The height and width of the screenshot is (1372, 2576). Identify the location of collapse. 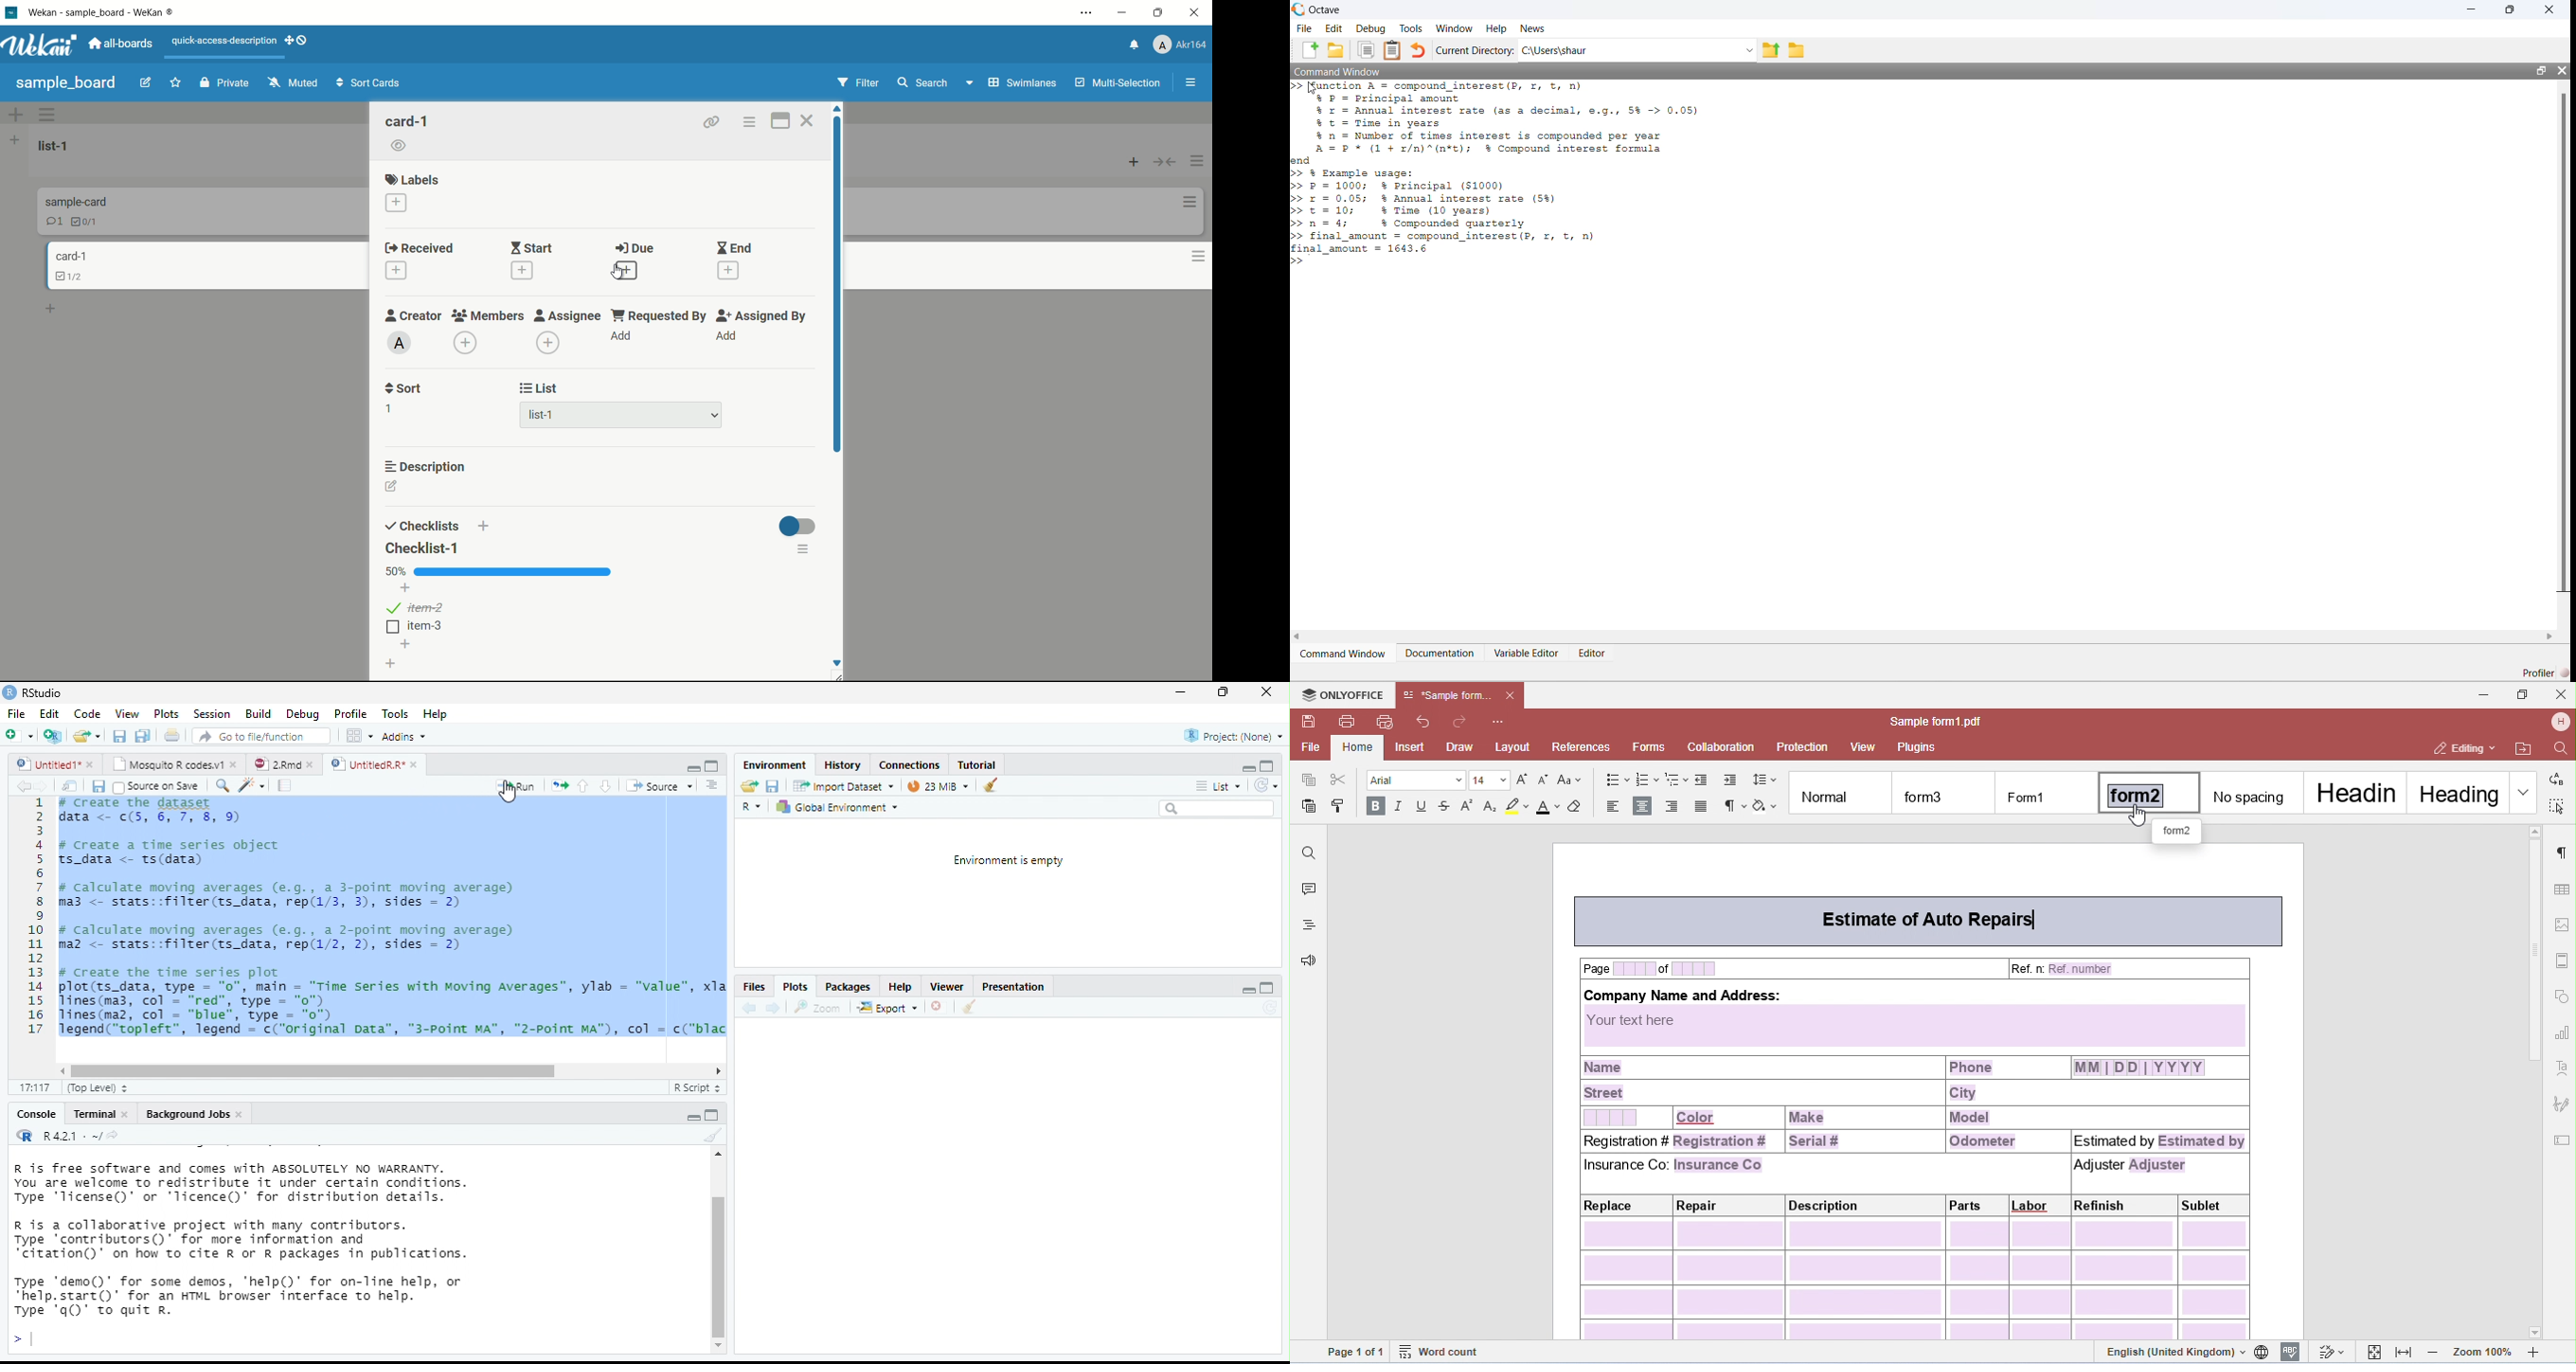
(1164, 159).